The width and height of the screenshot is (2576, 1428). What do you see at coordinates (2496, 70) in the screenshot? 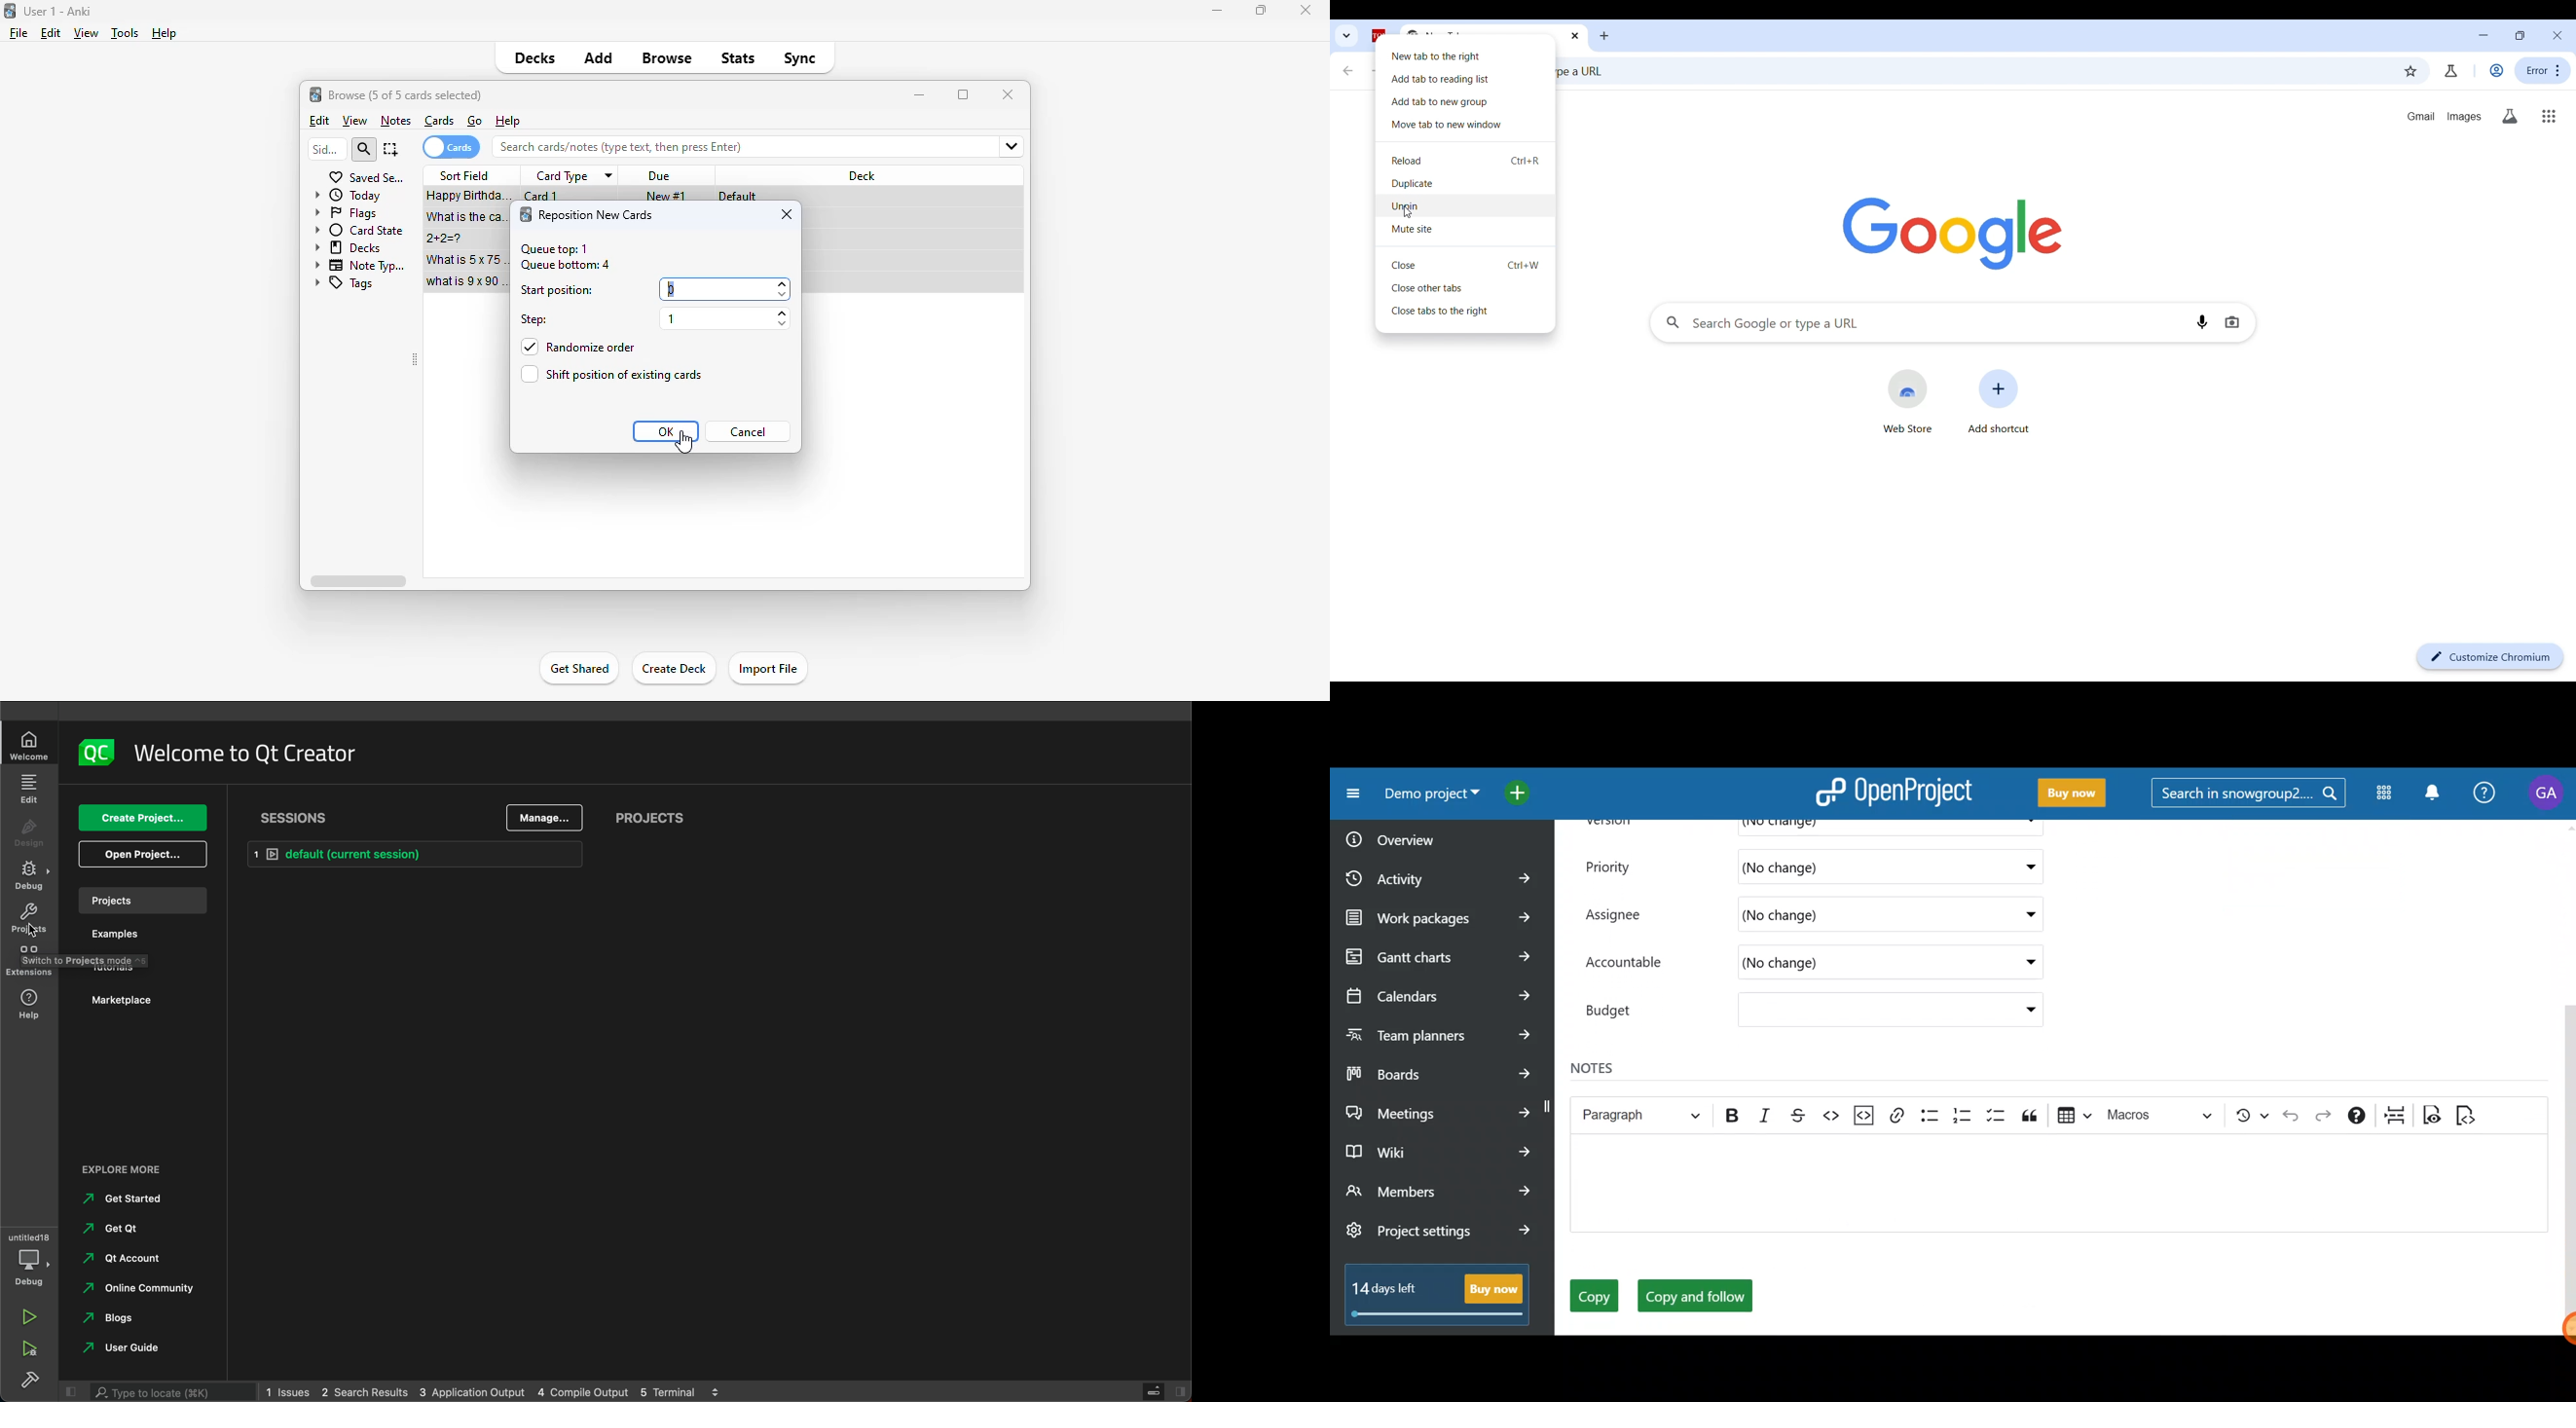
I see `Work` at bounding box center [2496, 70].